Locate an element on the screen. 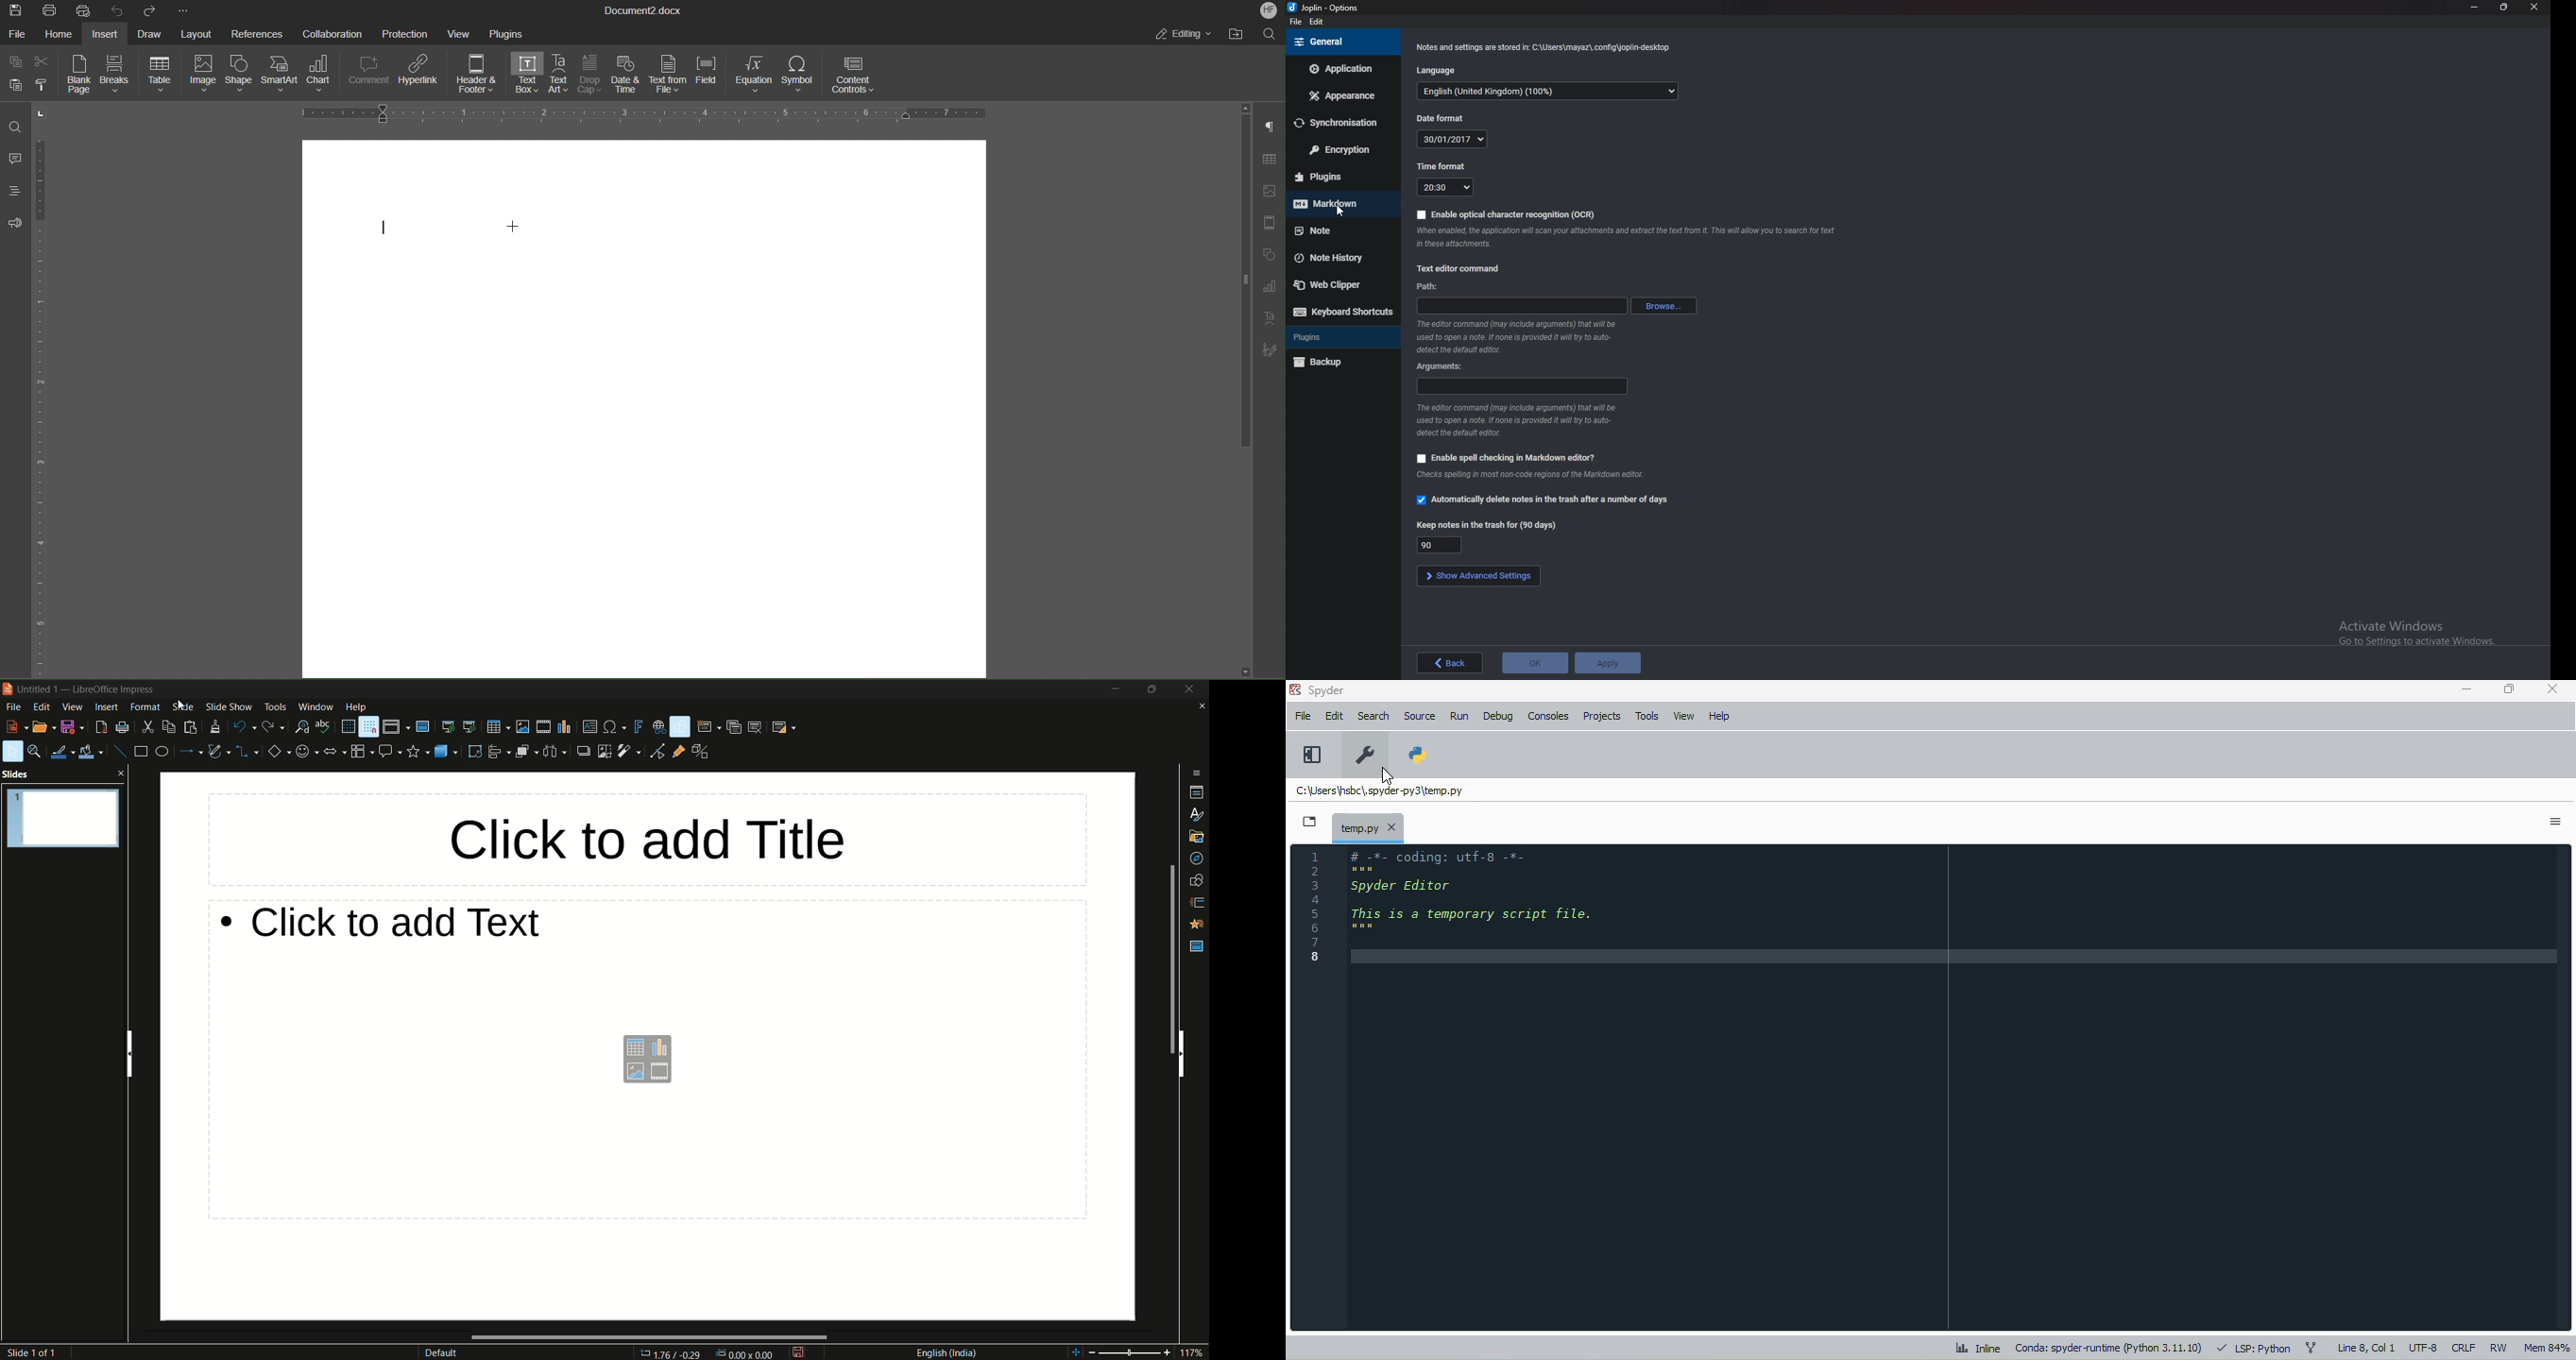 The height and width of the screenshot is (1372, 2576). Hyperlink is located at coordinates (421, 74).